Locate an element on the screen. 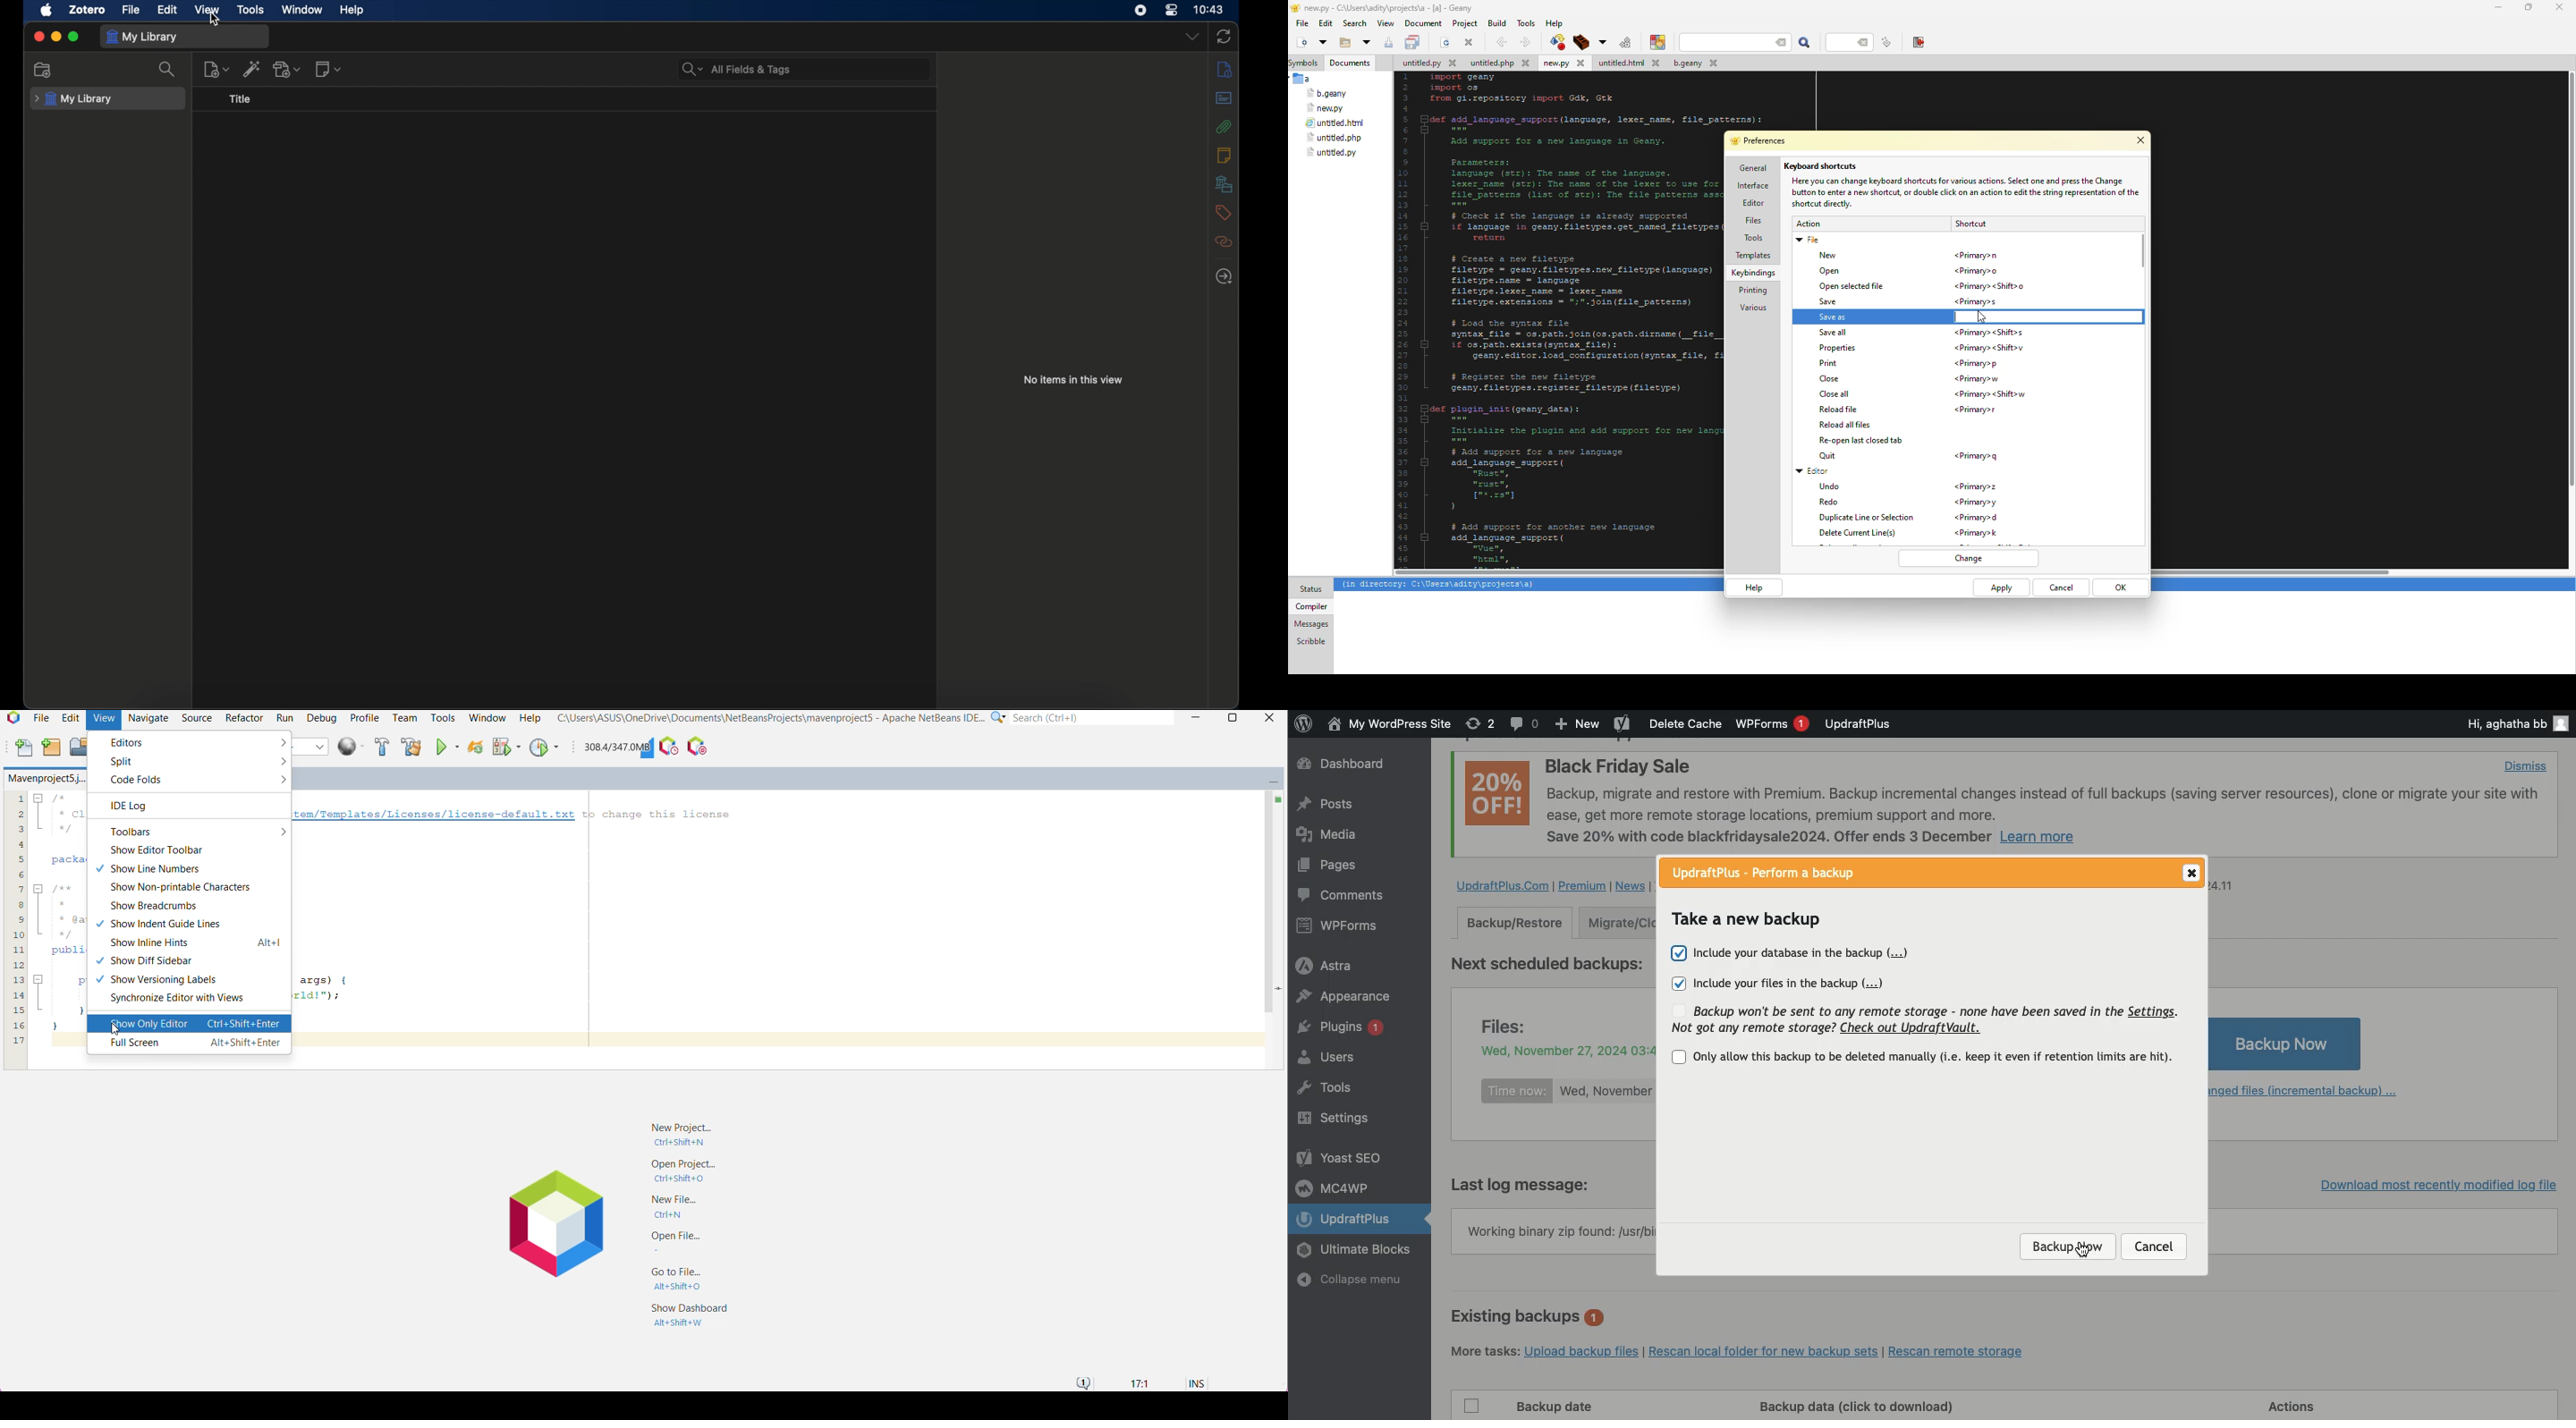 The image size is (2576, 1428). Show Breadcrumbs is located at coordinates (162, 907).